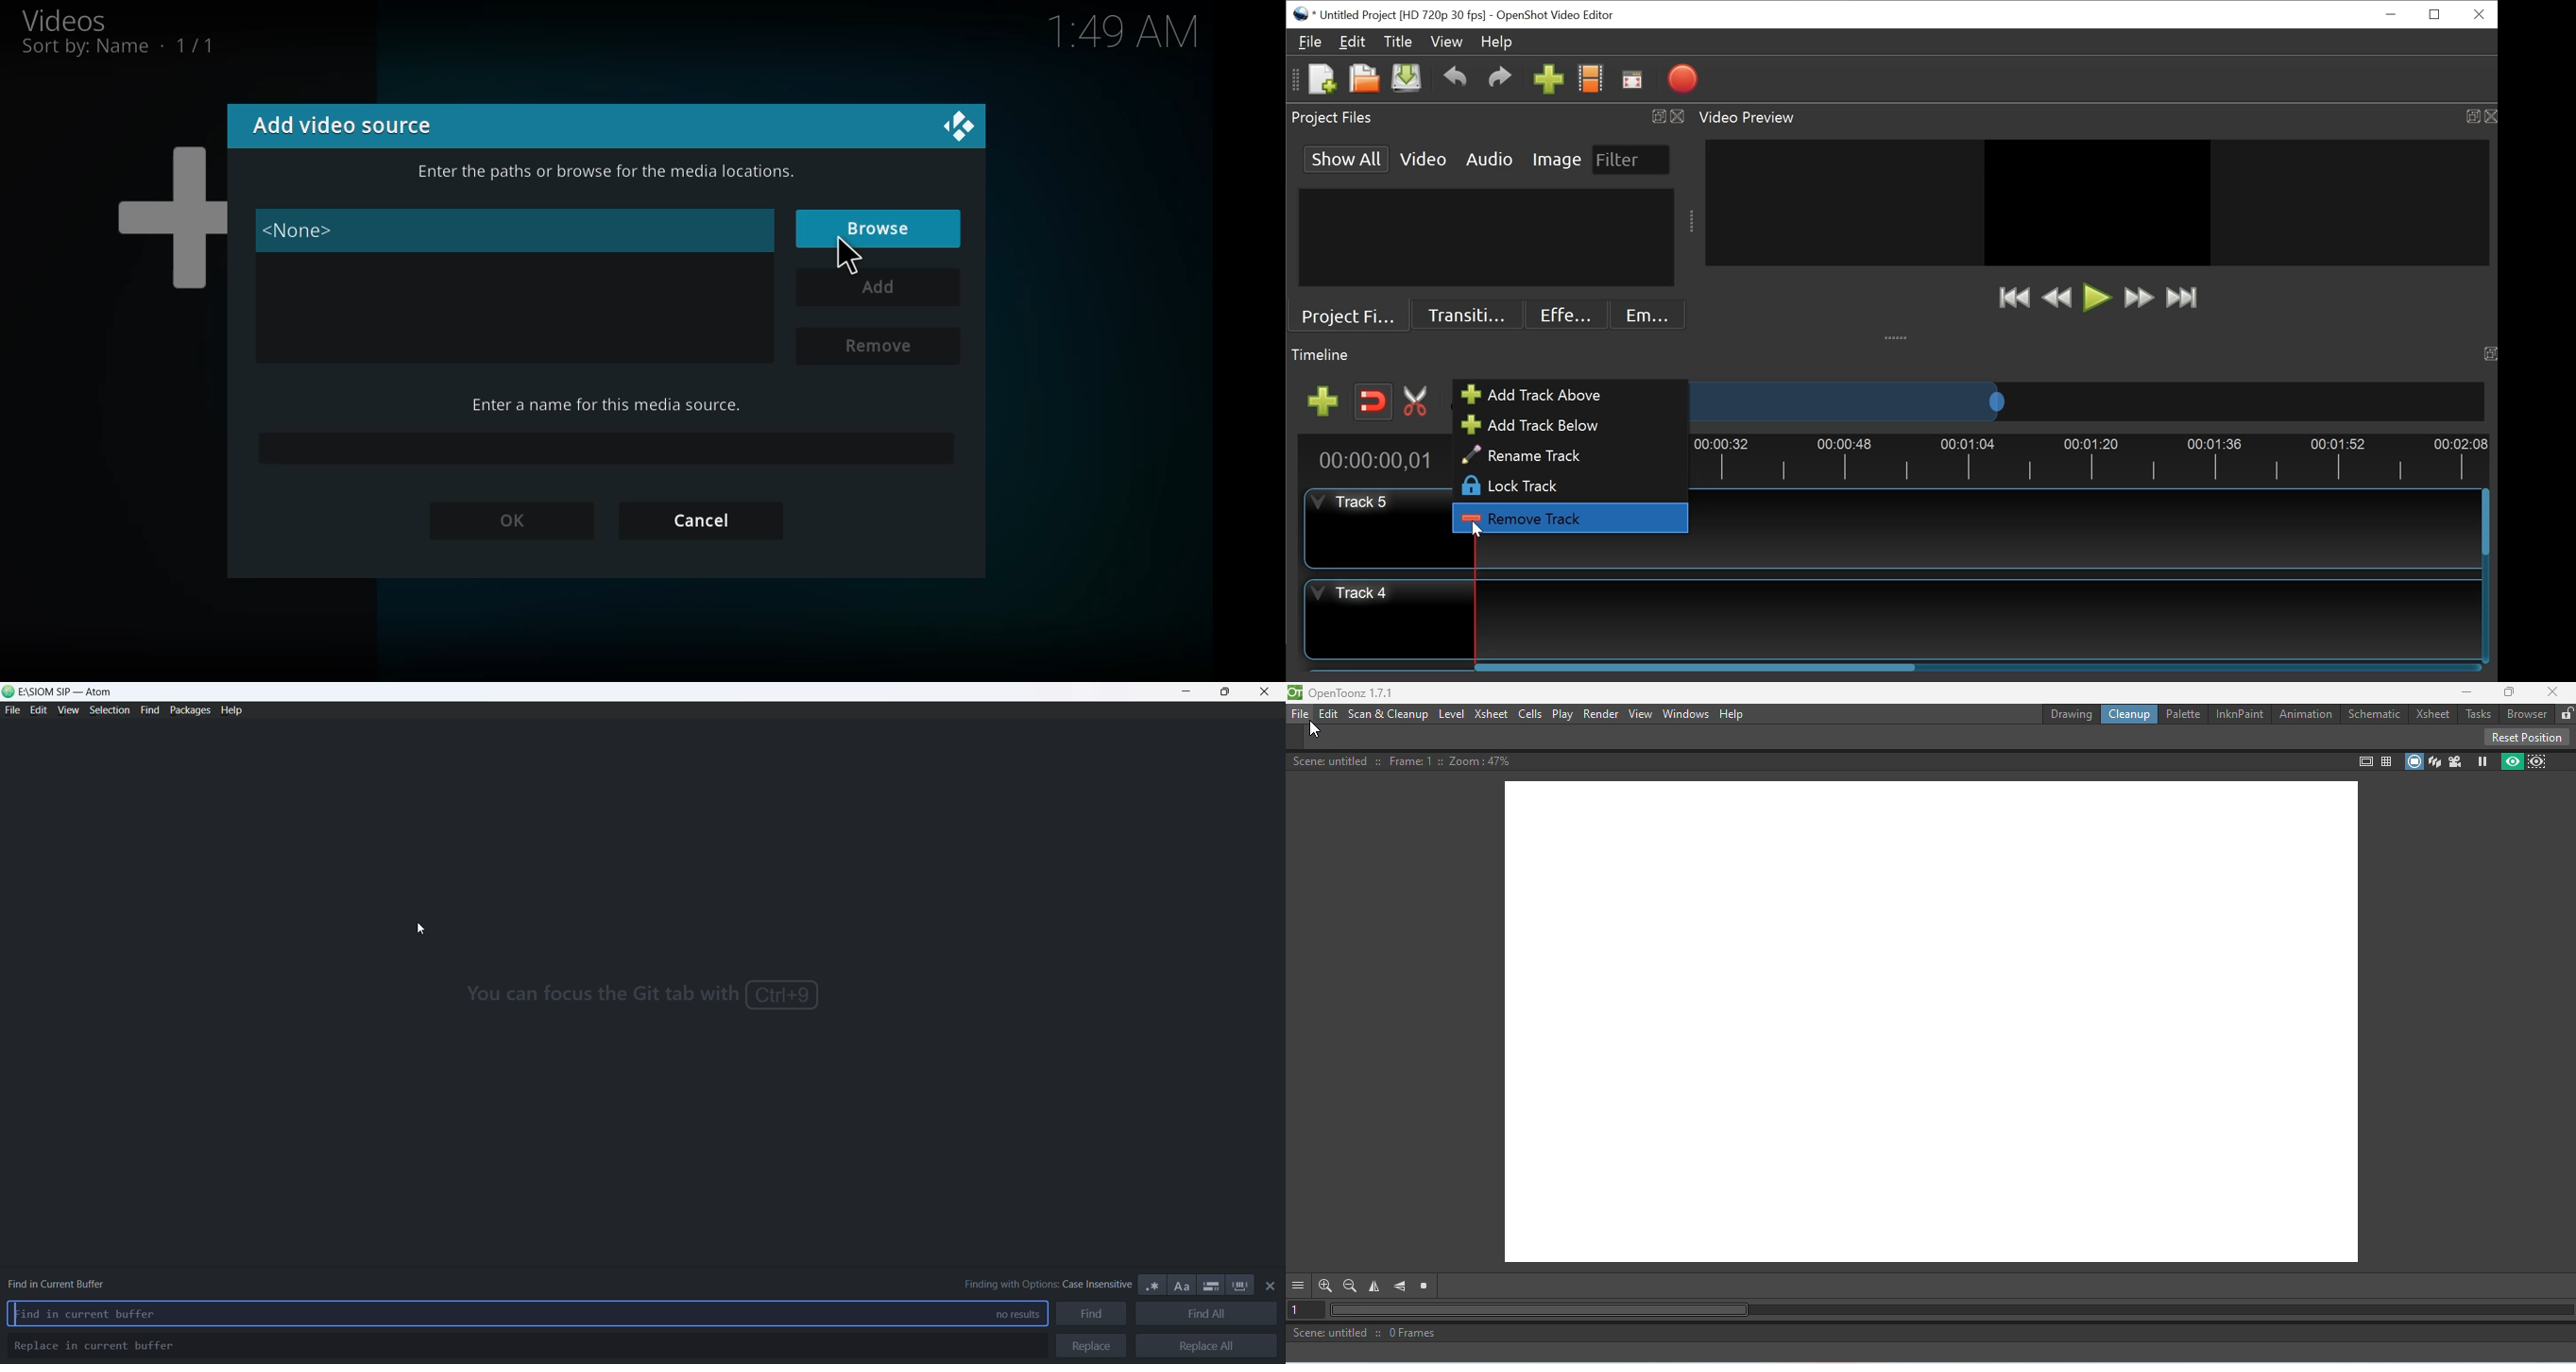 The height and width of the screenshot is (1372, 2576). I want to click on use regex, so click(1154, 1285).